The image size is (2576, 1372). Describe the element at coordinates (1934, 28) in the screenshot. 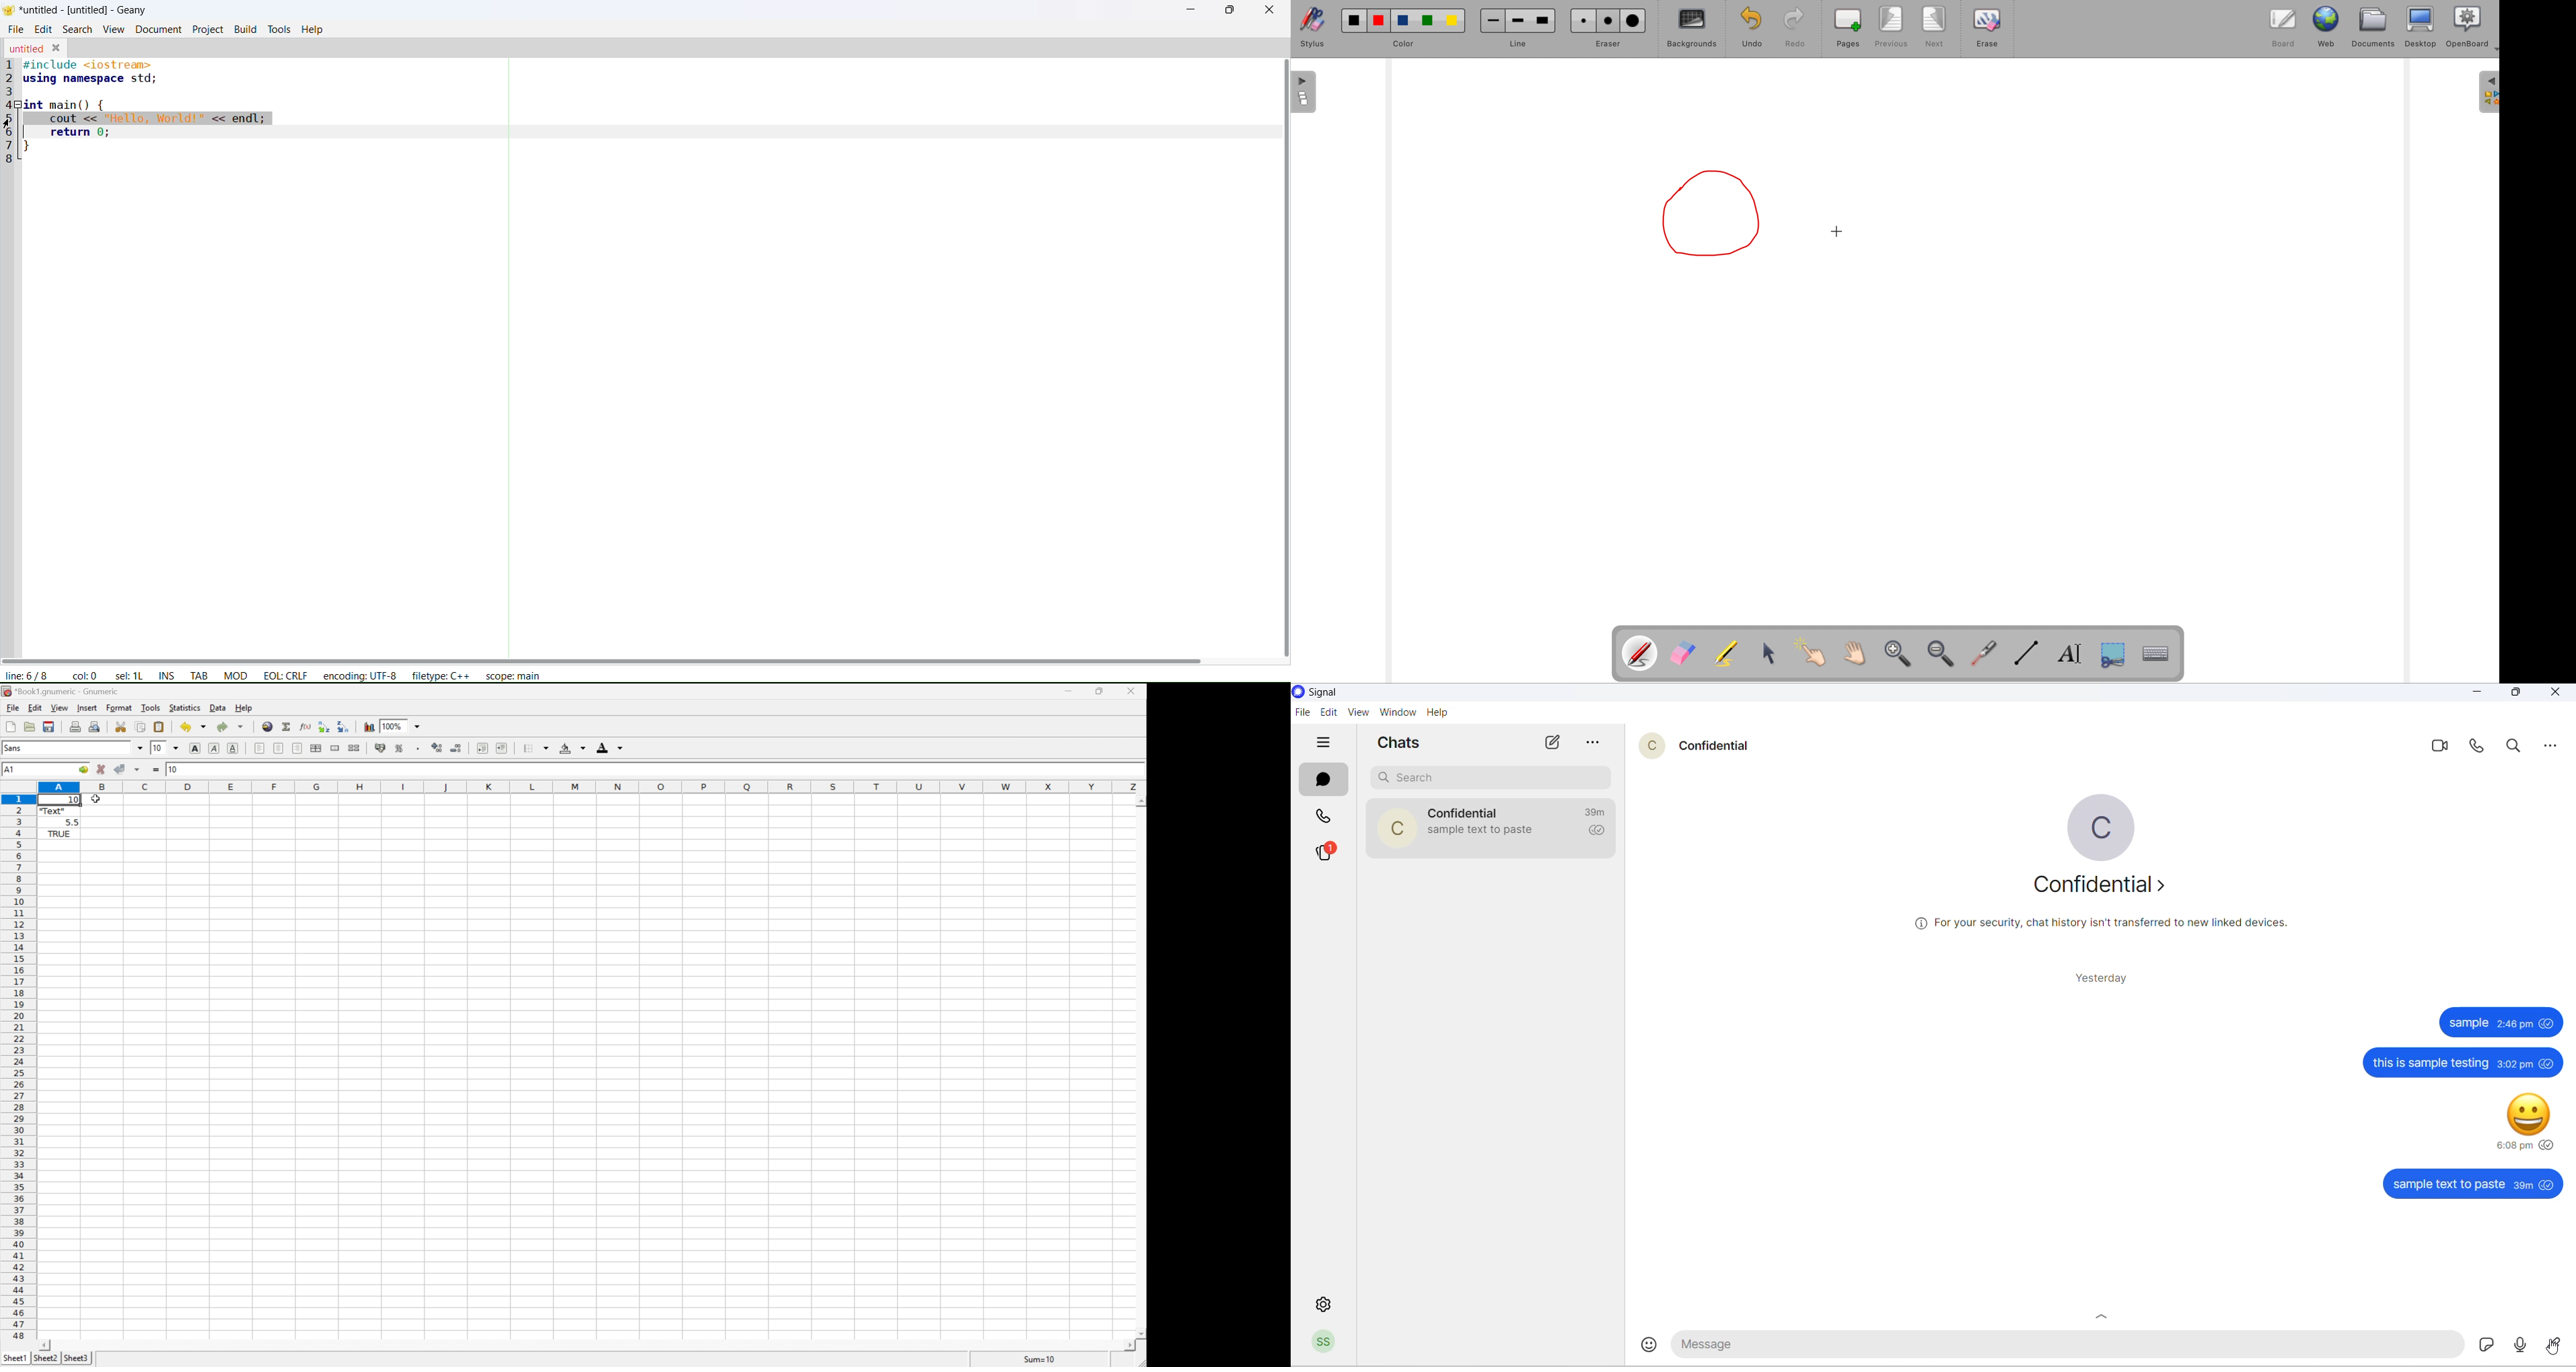

I see `next` at that location.